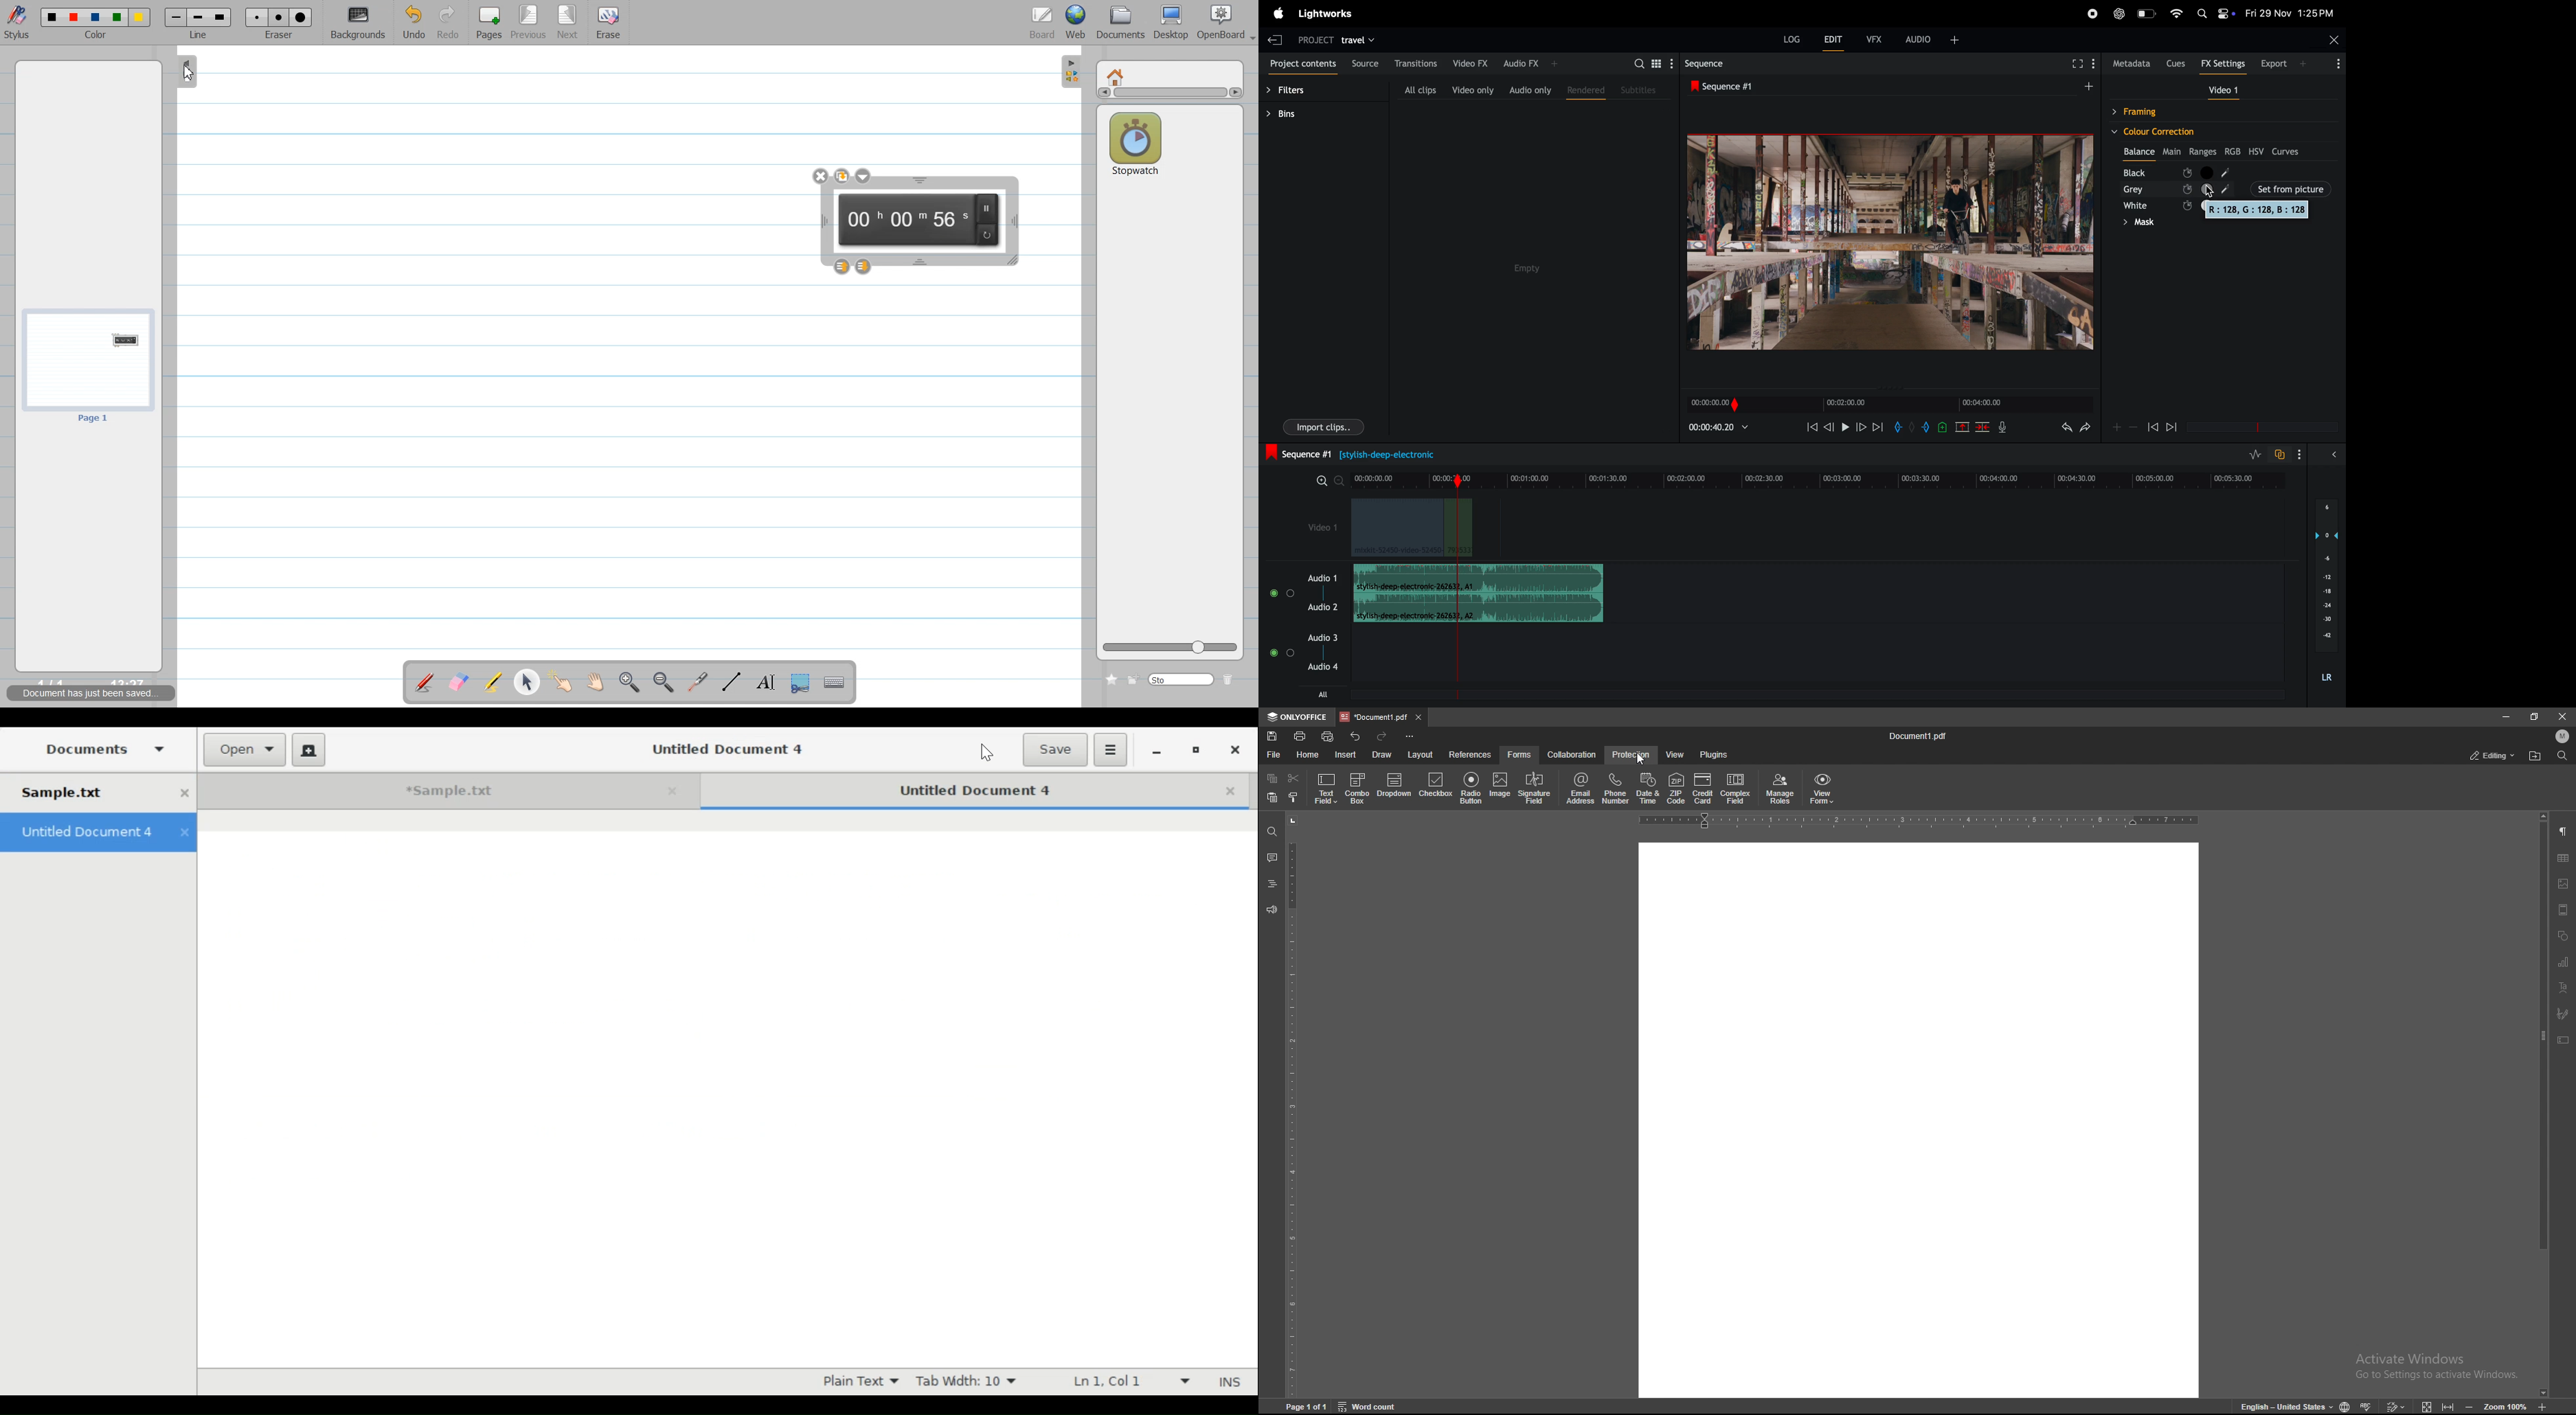  Describe the element at coordinates (1929, 38) in the screenshot. I see `` at that location.